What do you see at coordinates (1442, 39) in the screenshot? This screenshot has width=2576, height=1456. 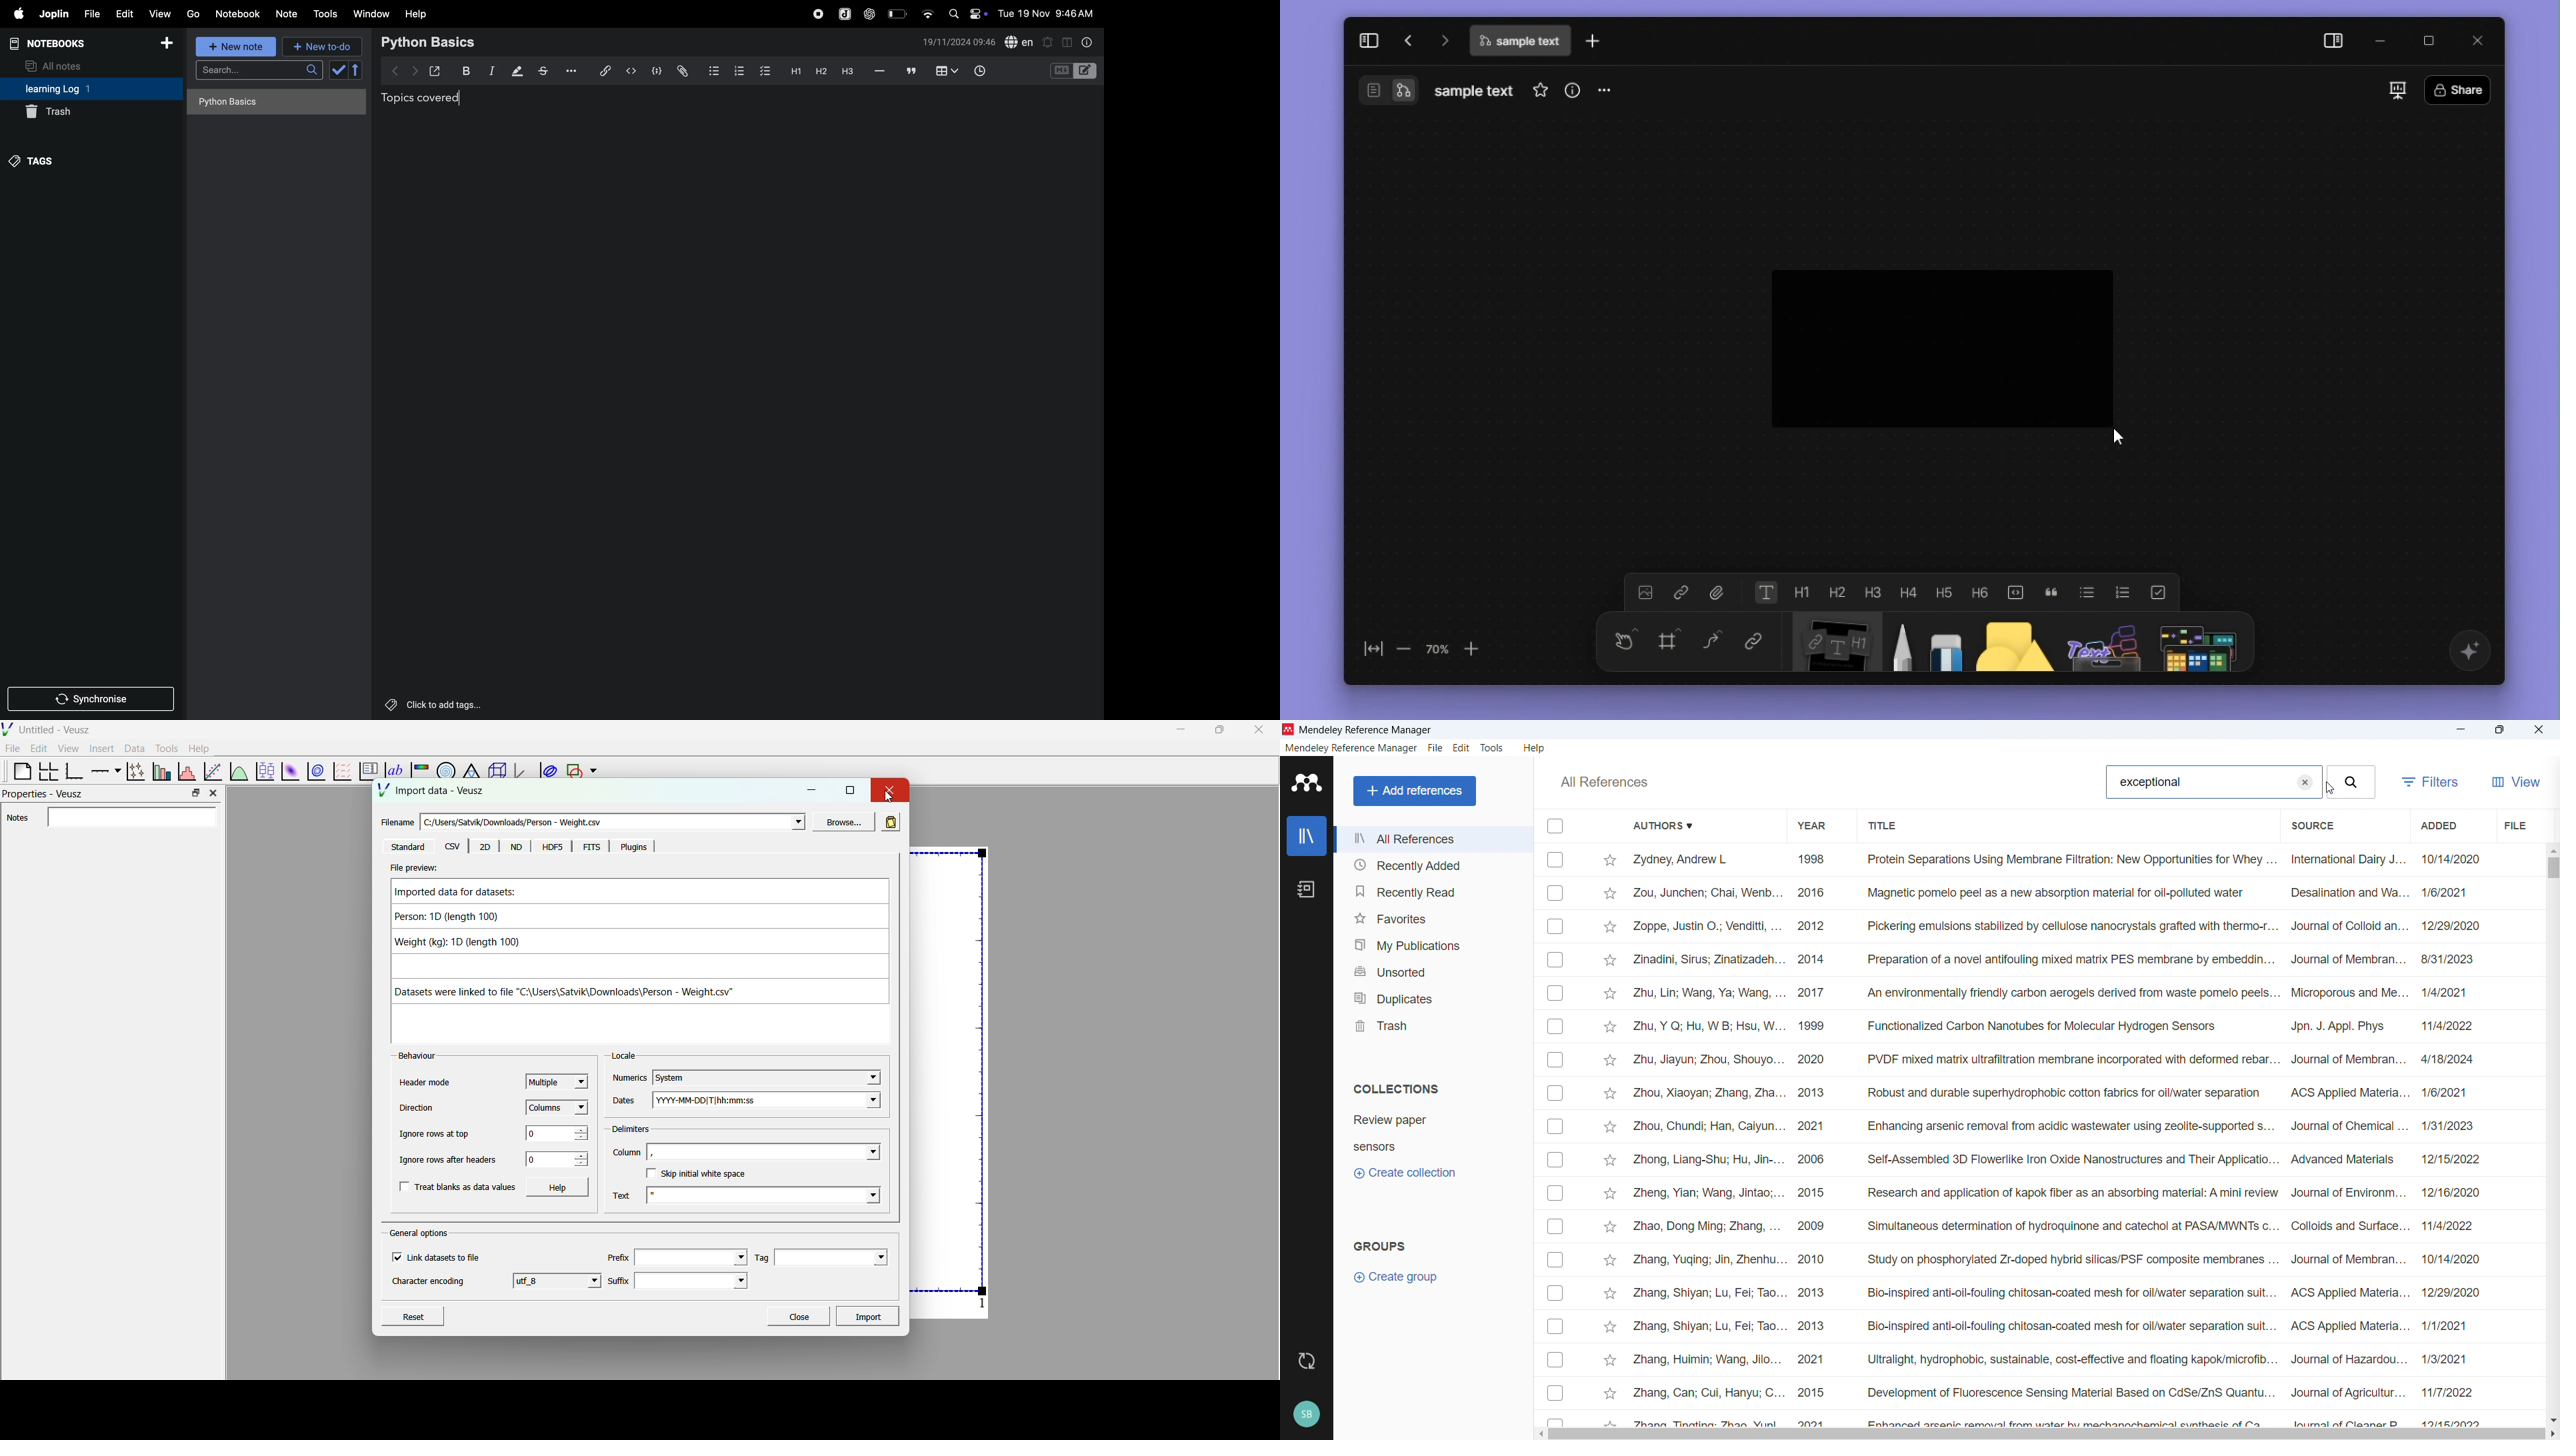 I see `go forward` at bounding box center [1442, 39].